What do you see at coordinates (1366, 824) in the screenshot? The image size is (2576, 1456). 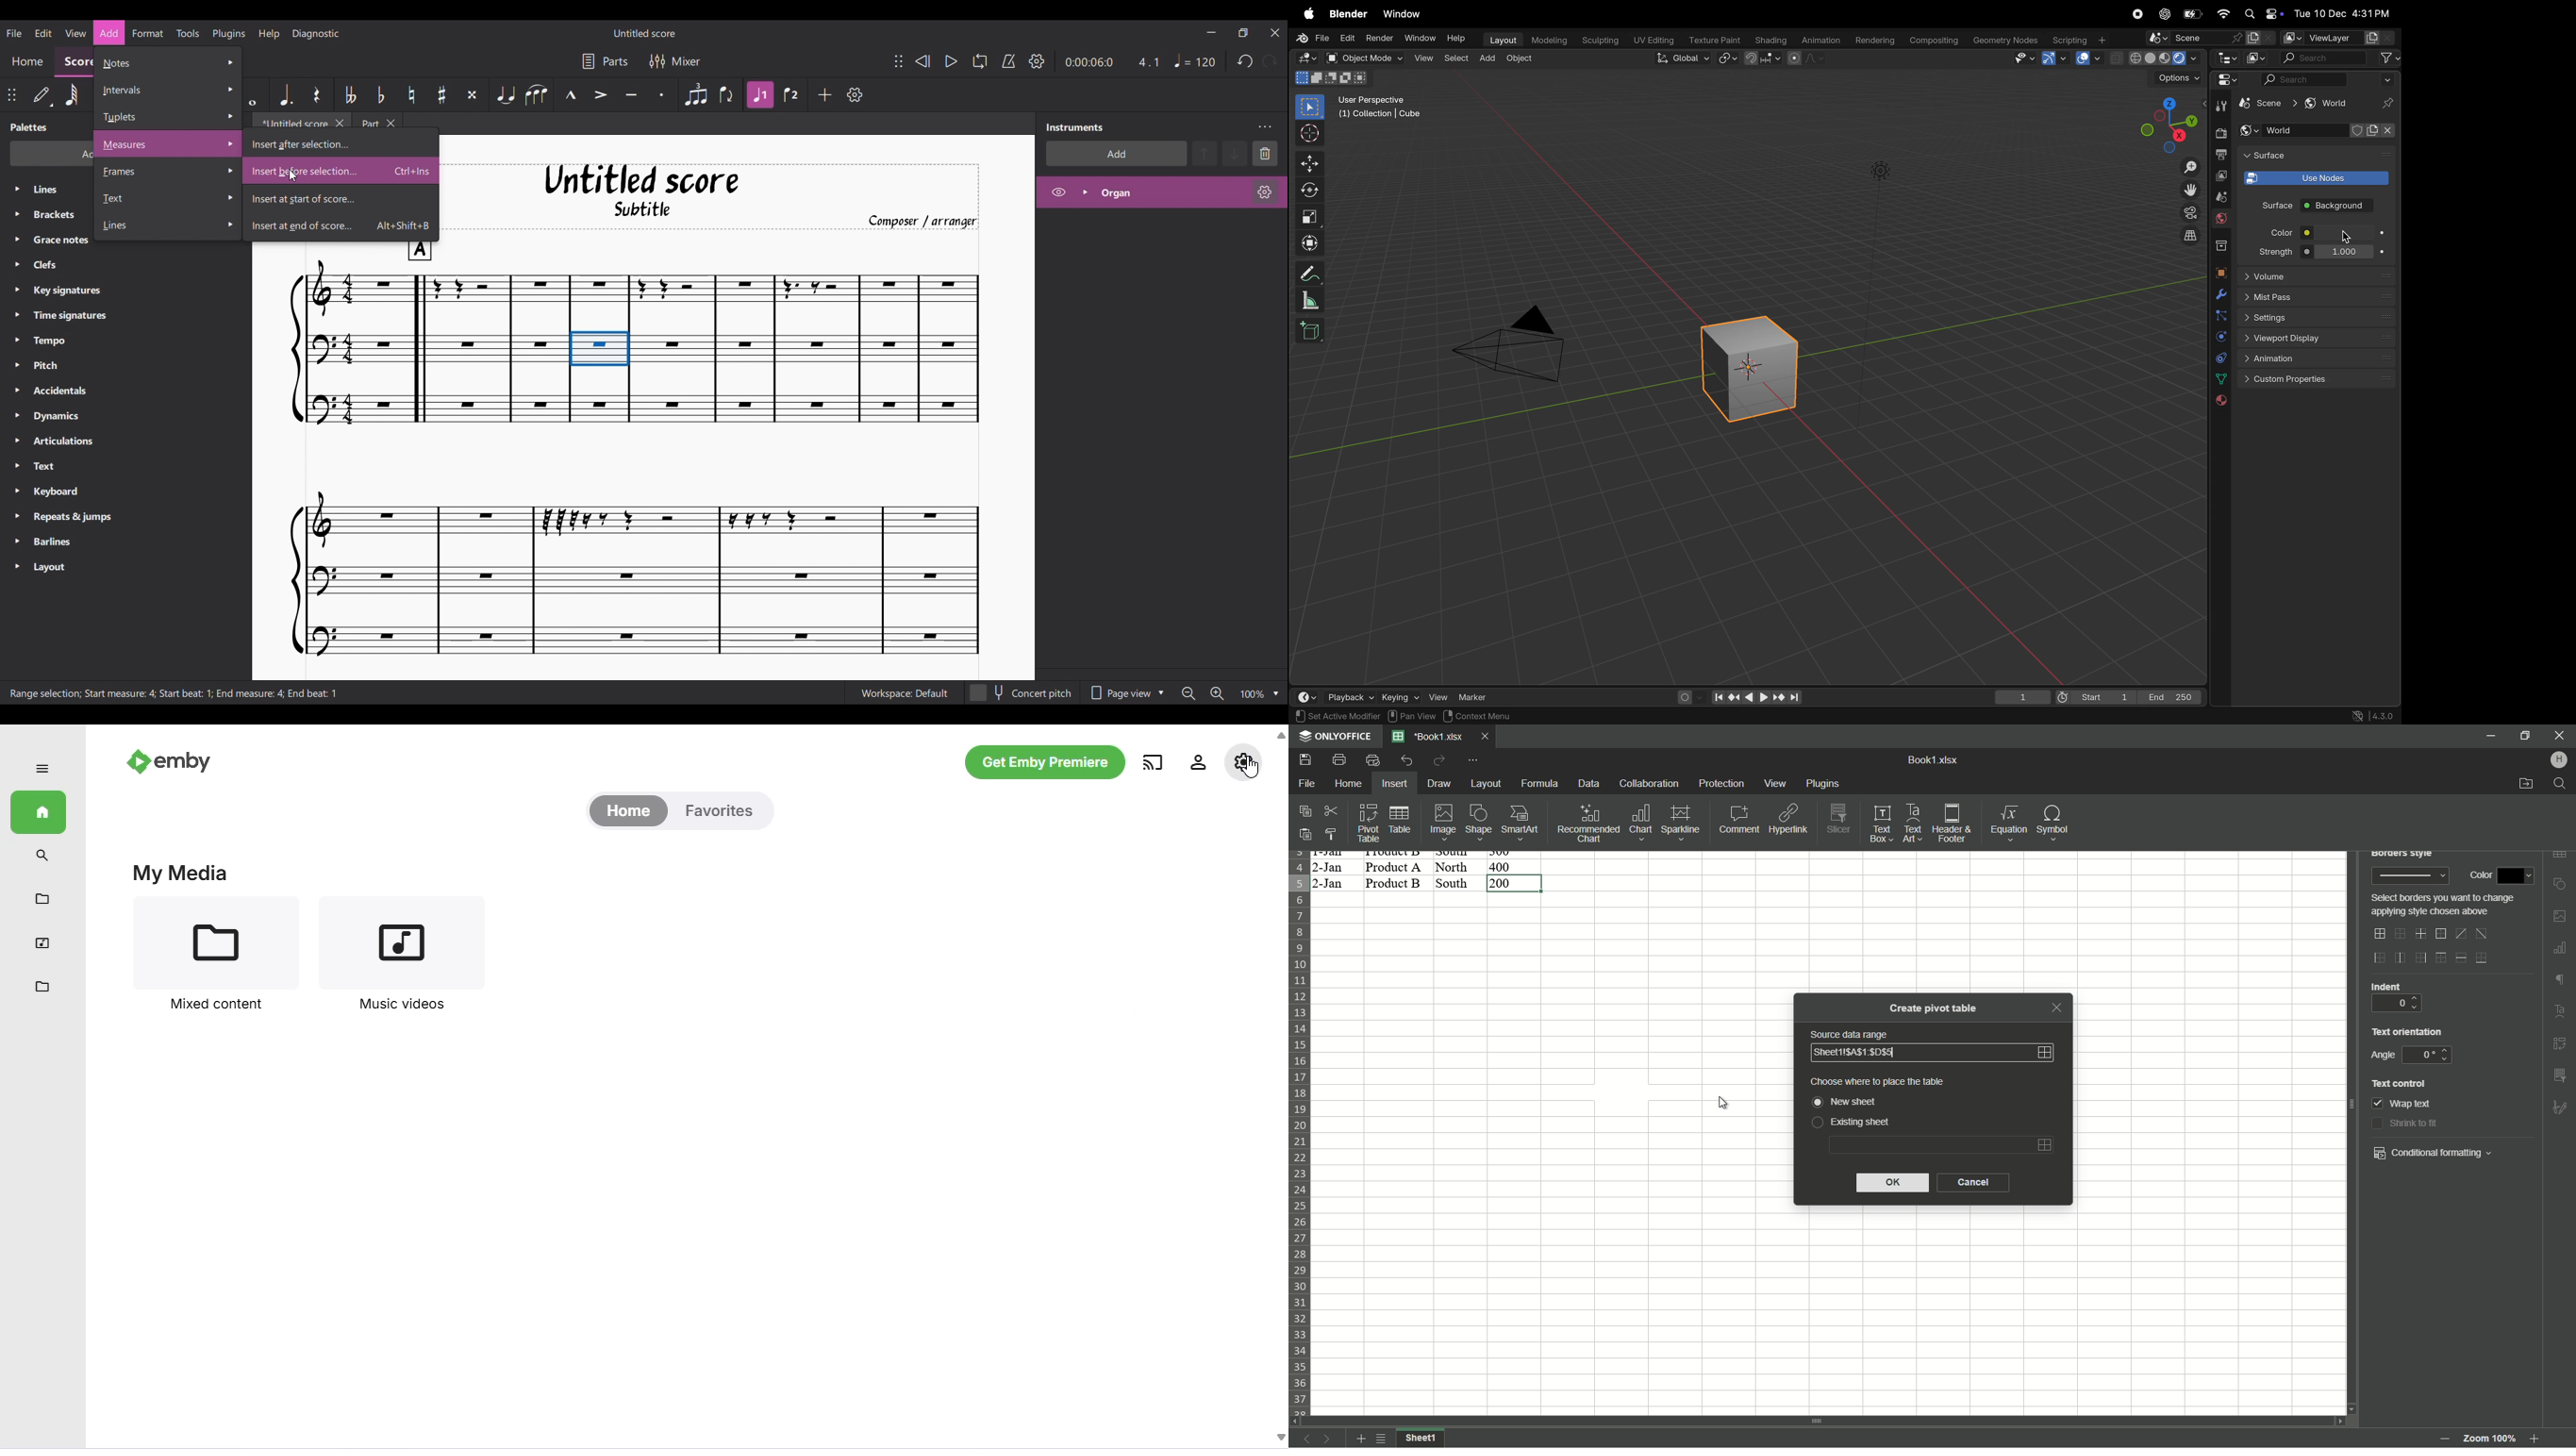 I see `Pivot table` at bounding box center [1366, 824].